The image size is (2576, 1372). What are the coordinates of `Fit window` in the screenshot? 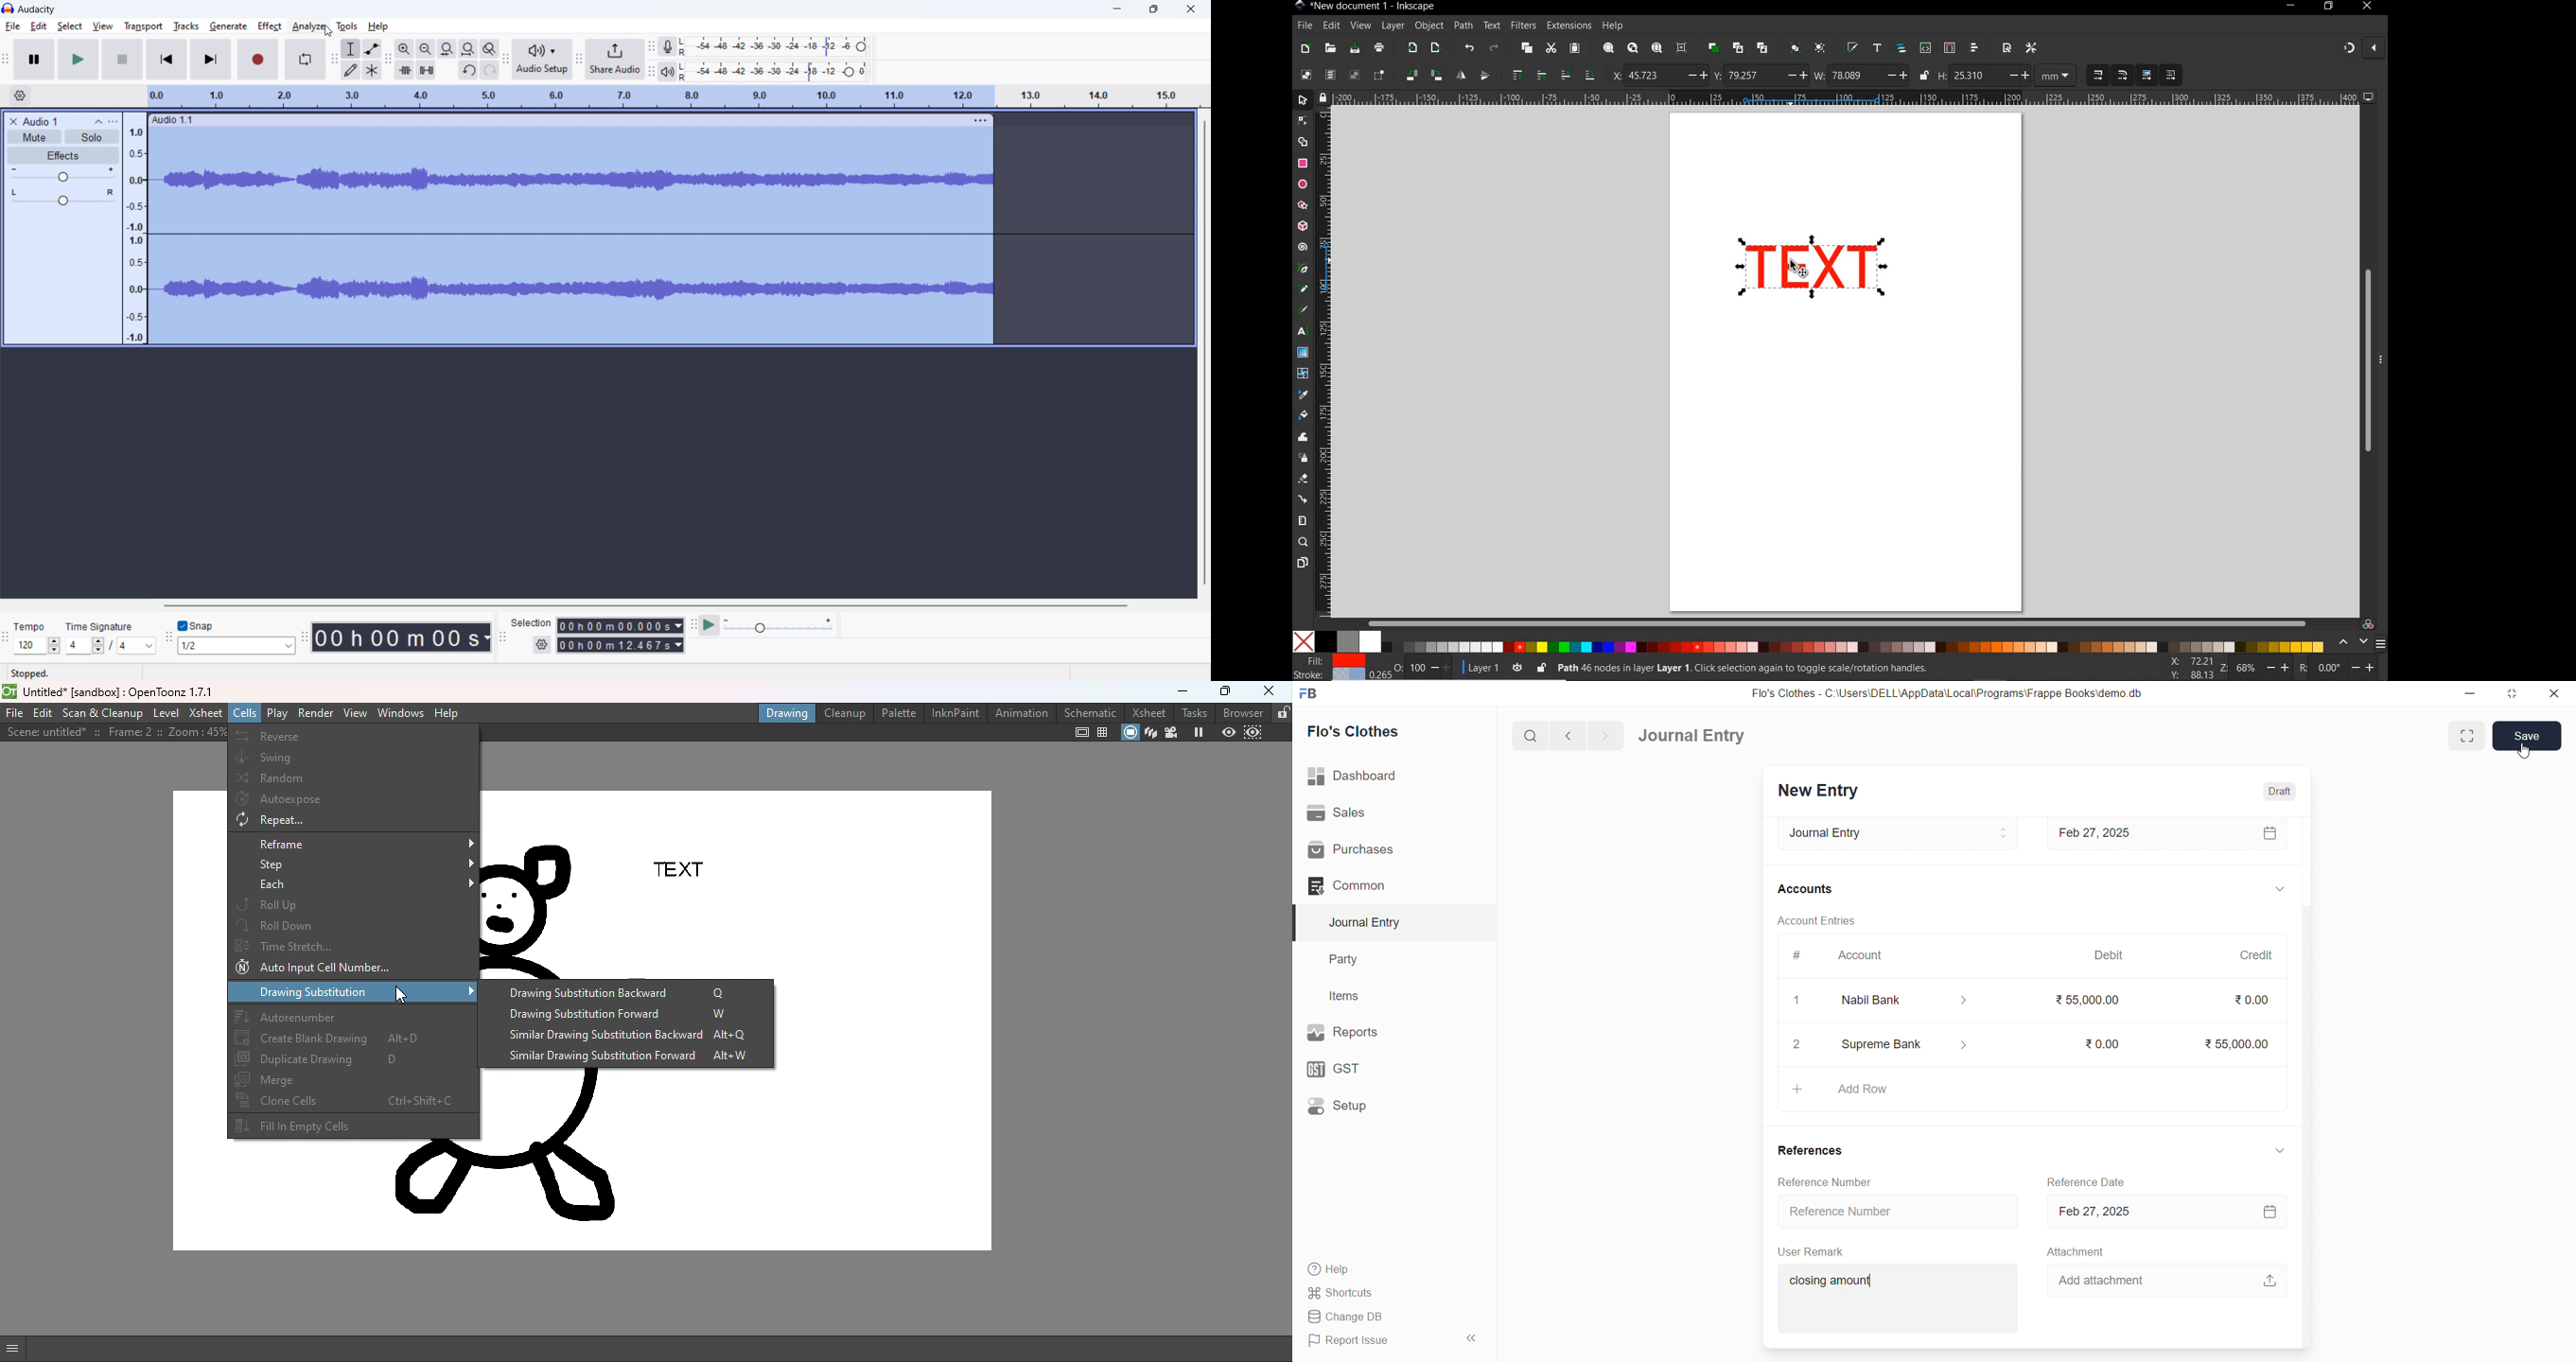 It's located at (2466, 736).